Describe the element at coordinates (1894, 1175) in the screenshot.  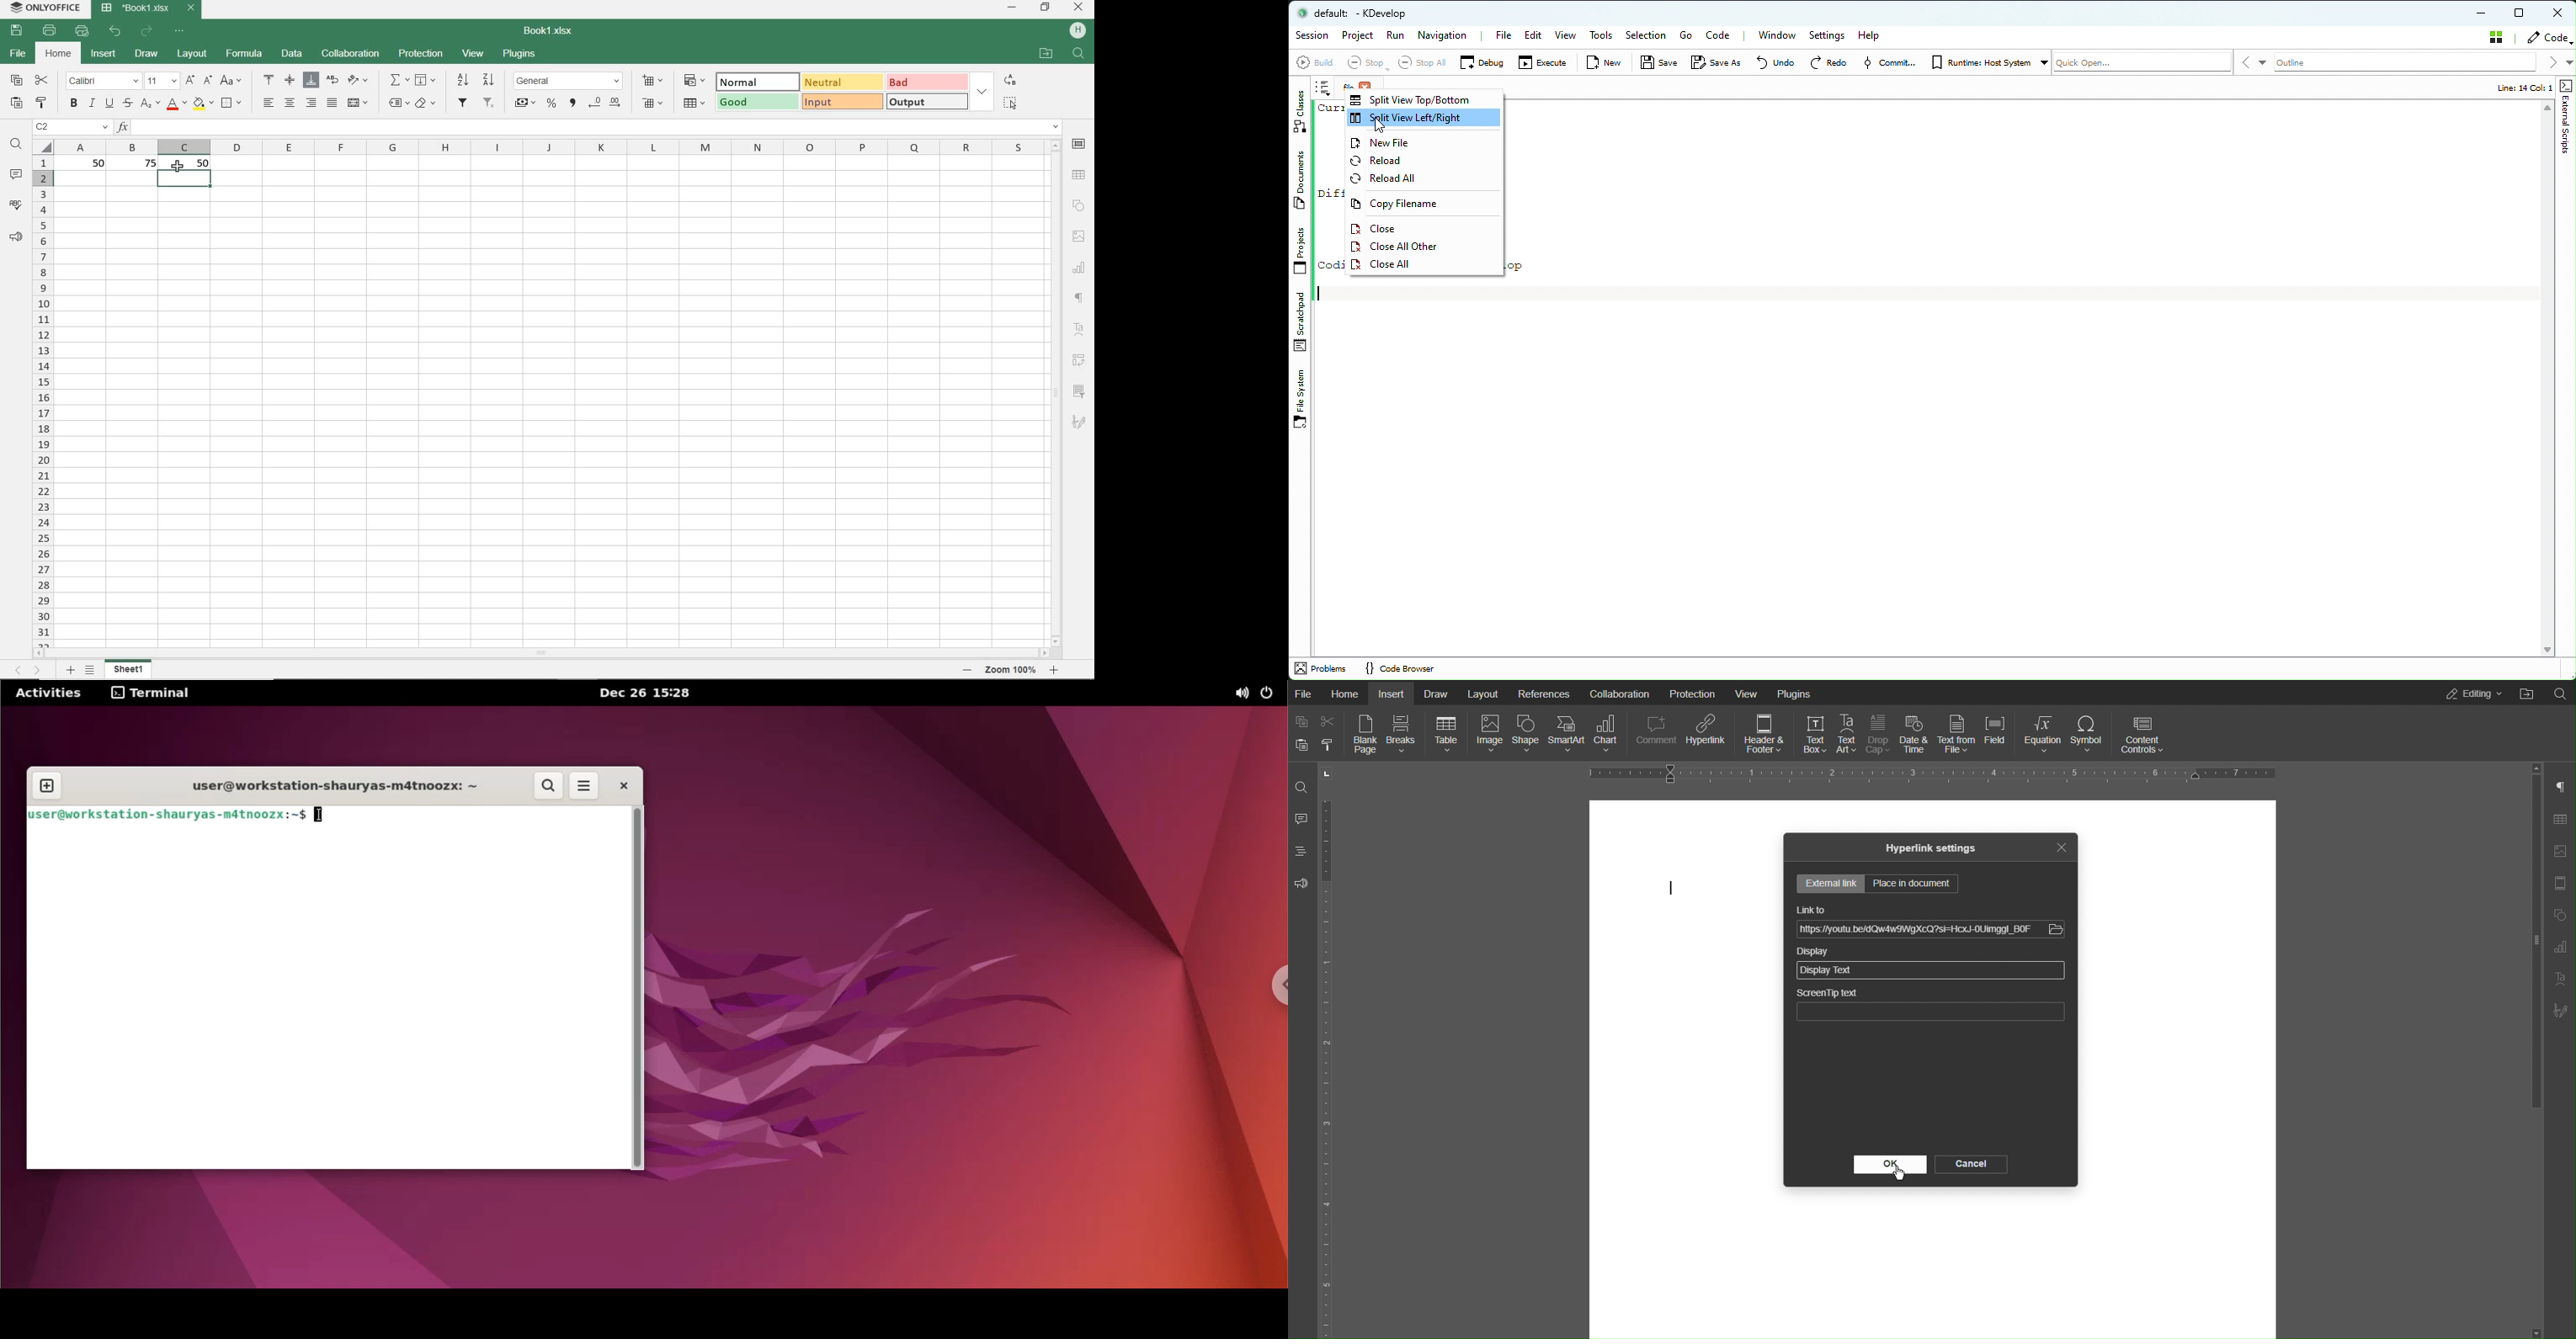
I see `cursor at OK` at that location.